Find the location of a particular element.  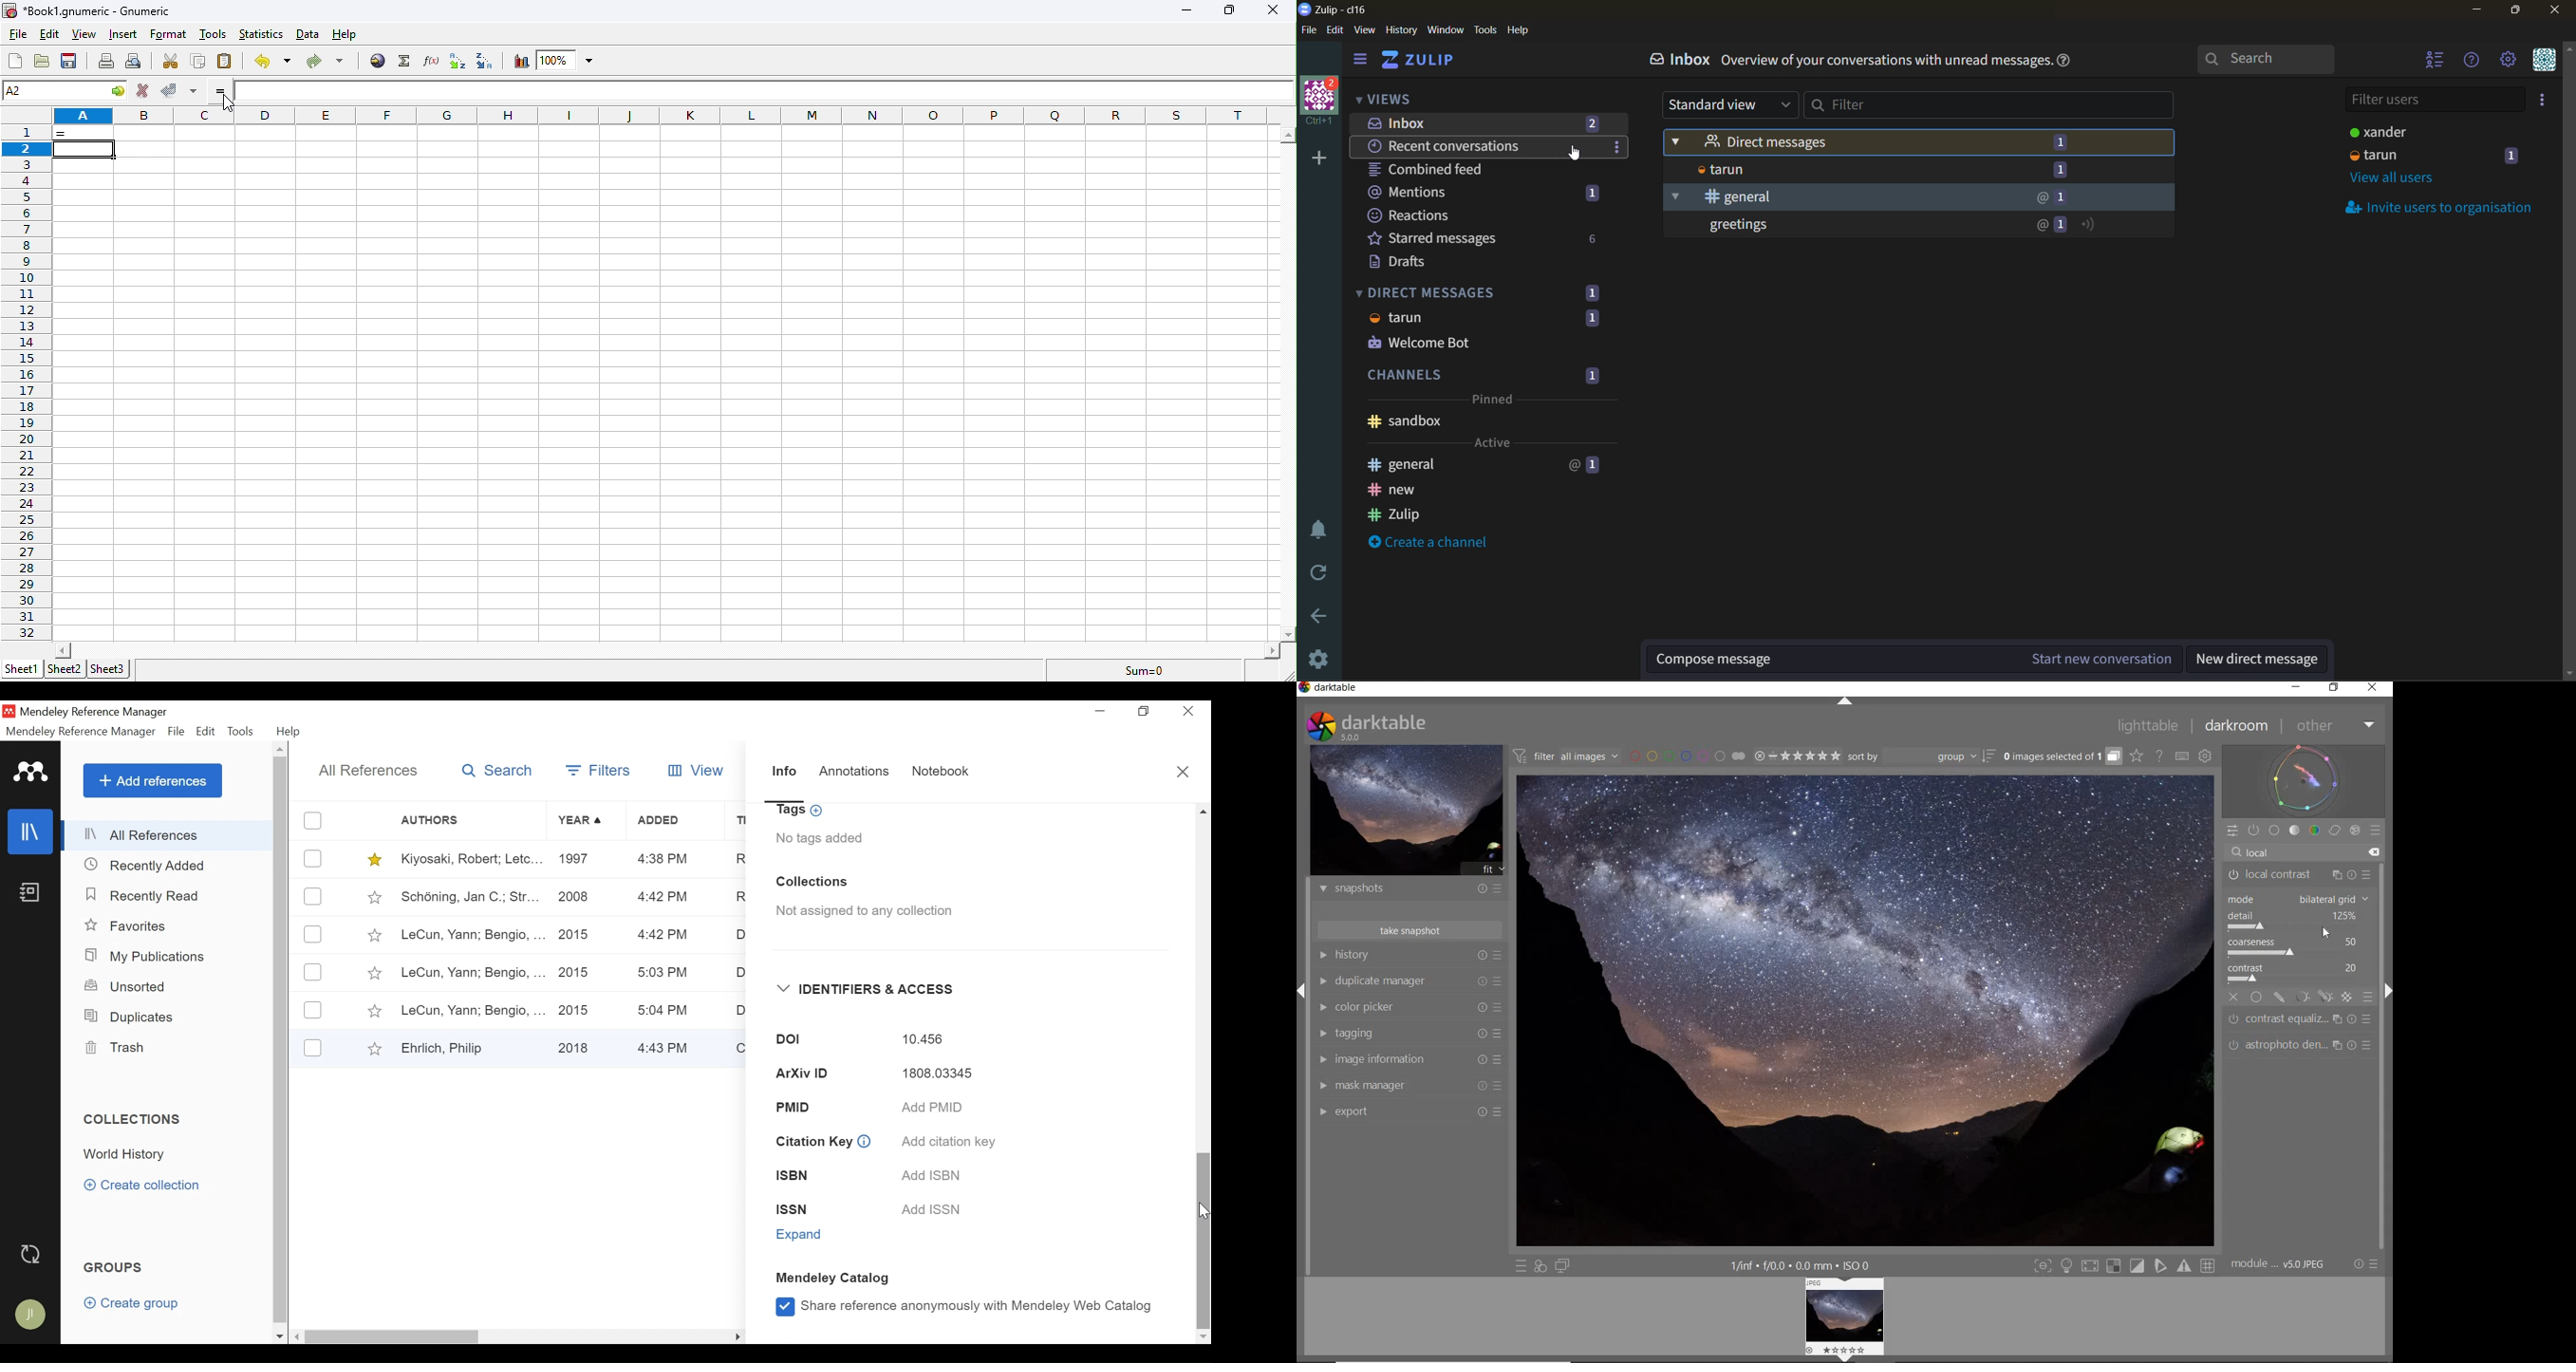

sheet3 is located at coordinates (109, 670).